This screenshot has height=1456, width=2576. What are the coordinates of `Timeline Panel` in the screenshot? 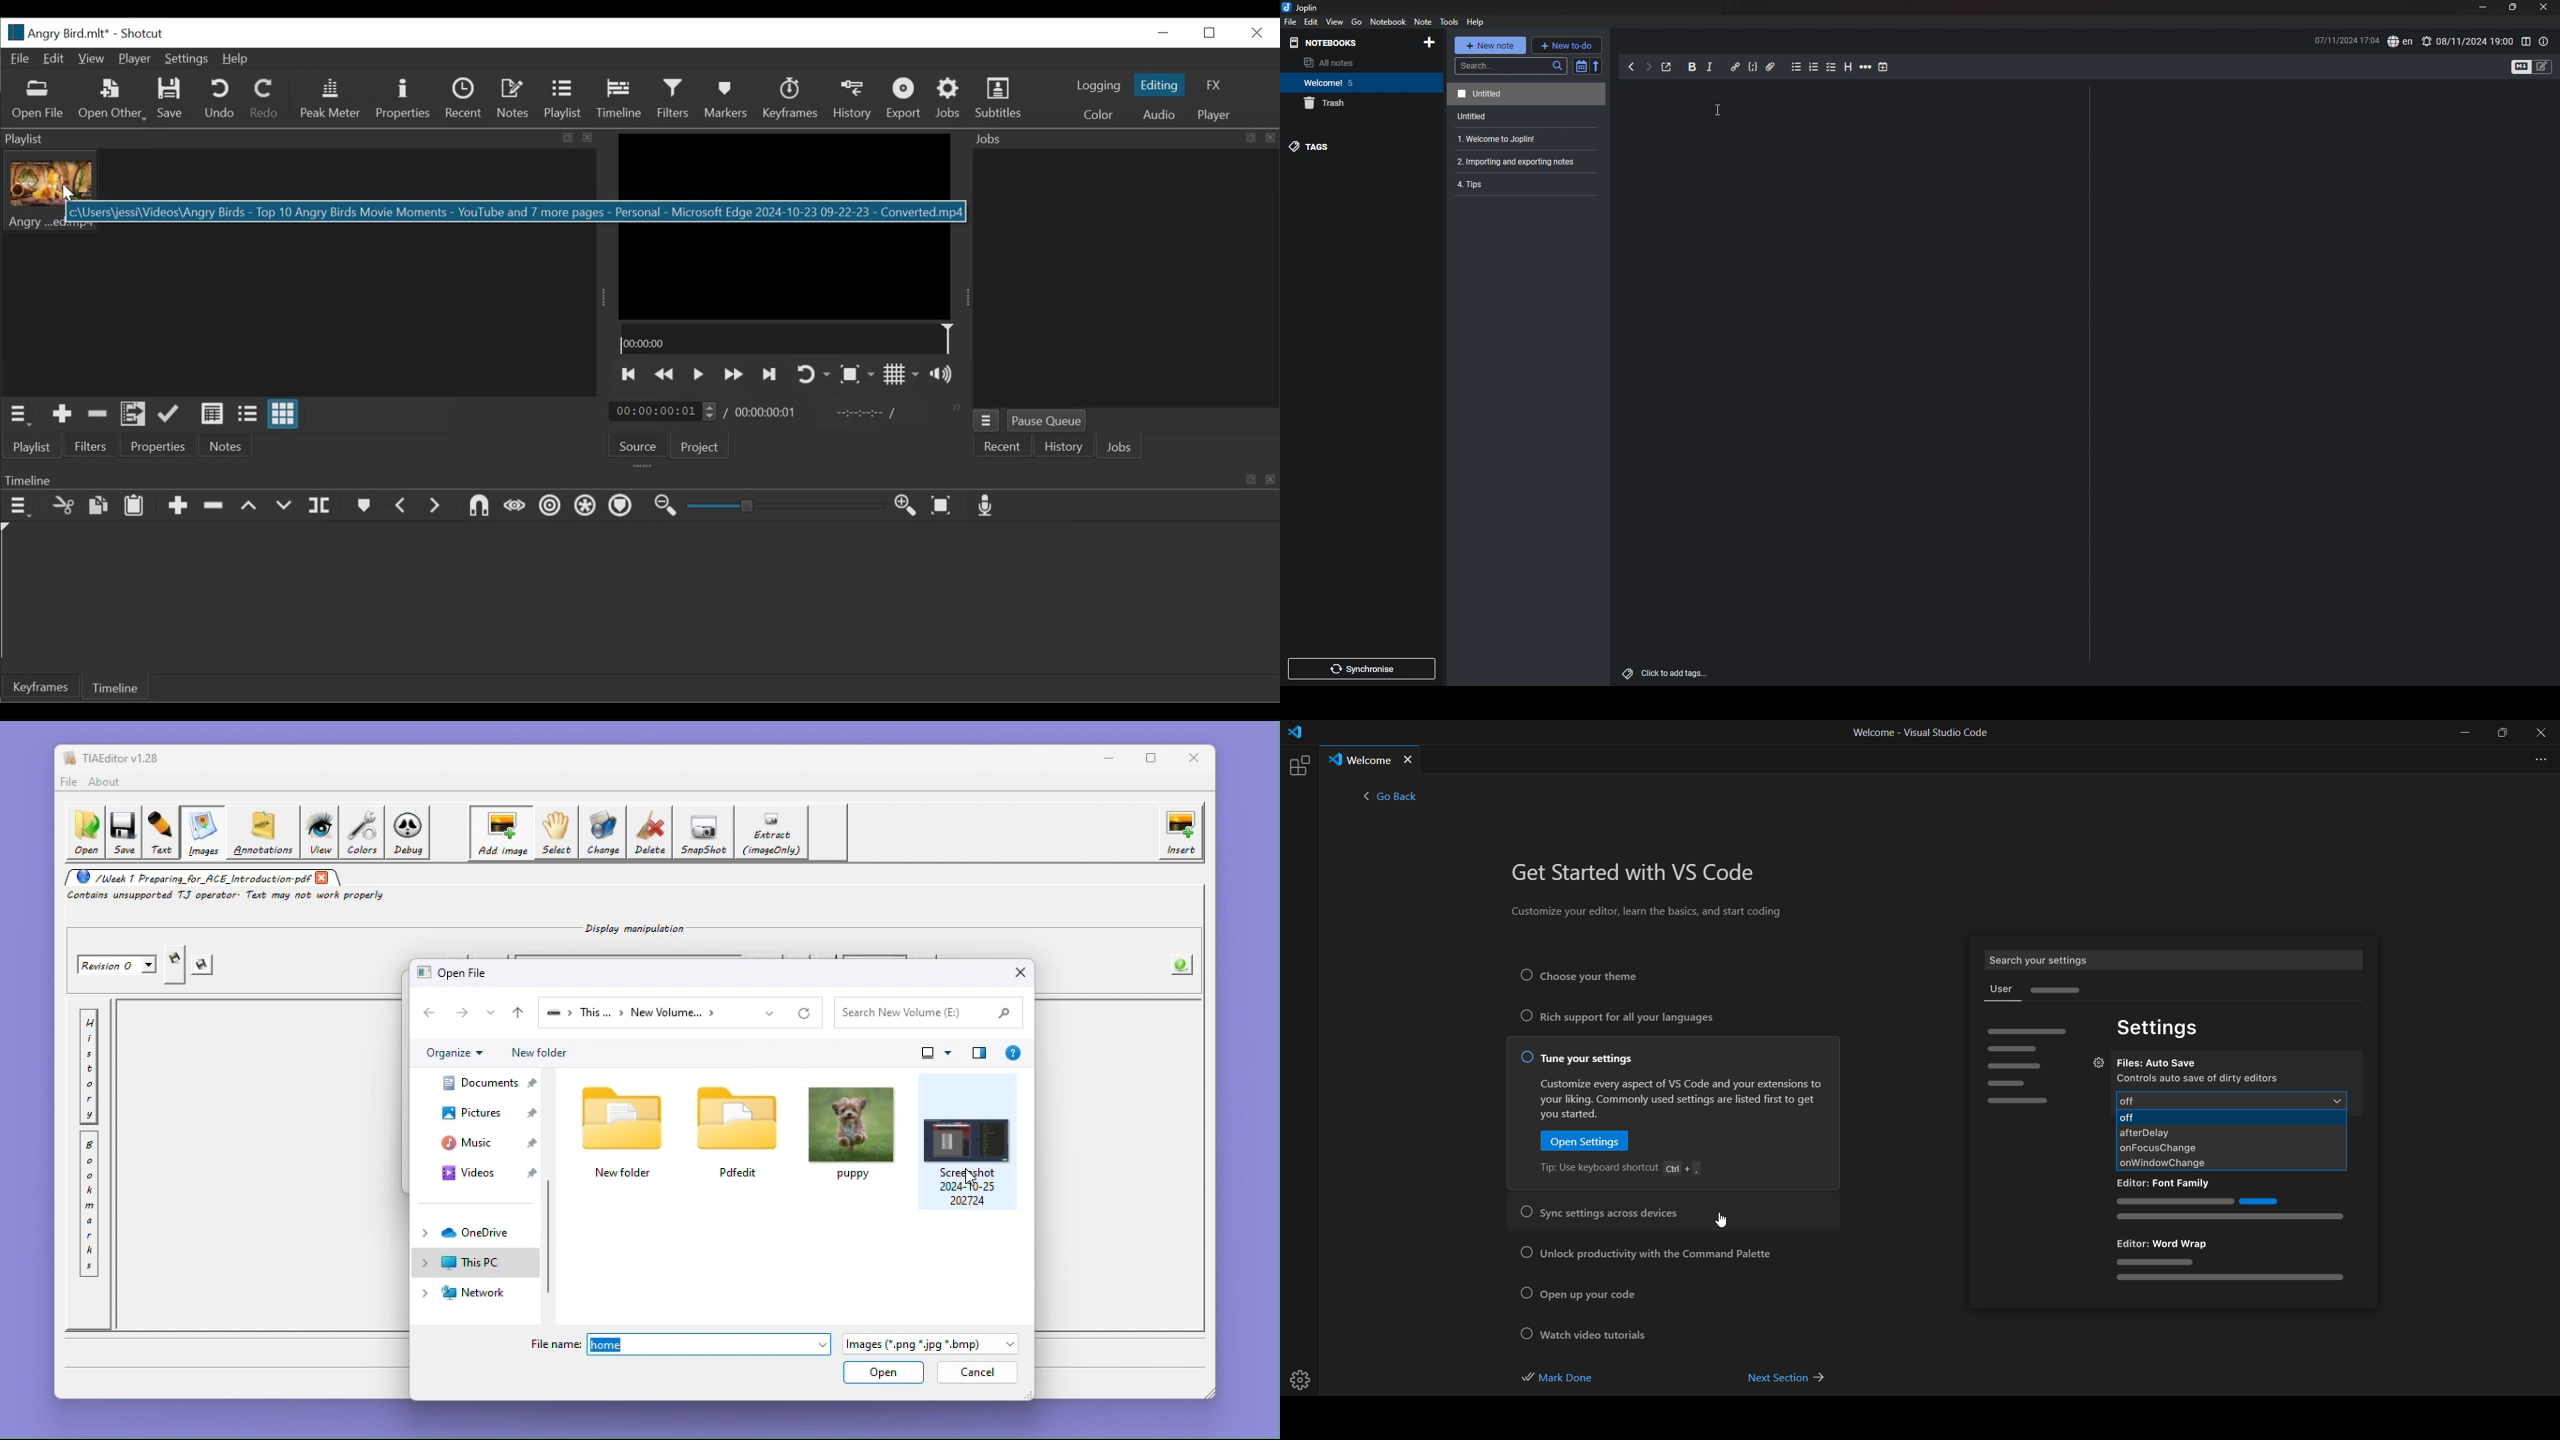 It's located at (641, 479).